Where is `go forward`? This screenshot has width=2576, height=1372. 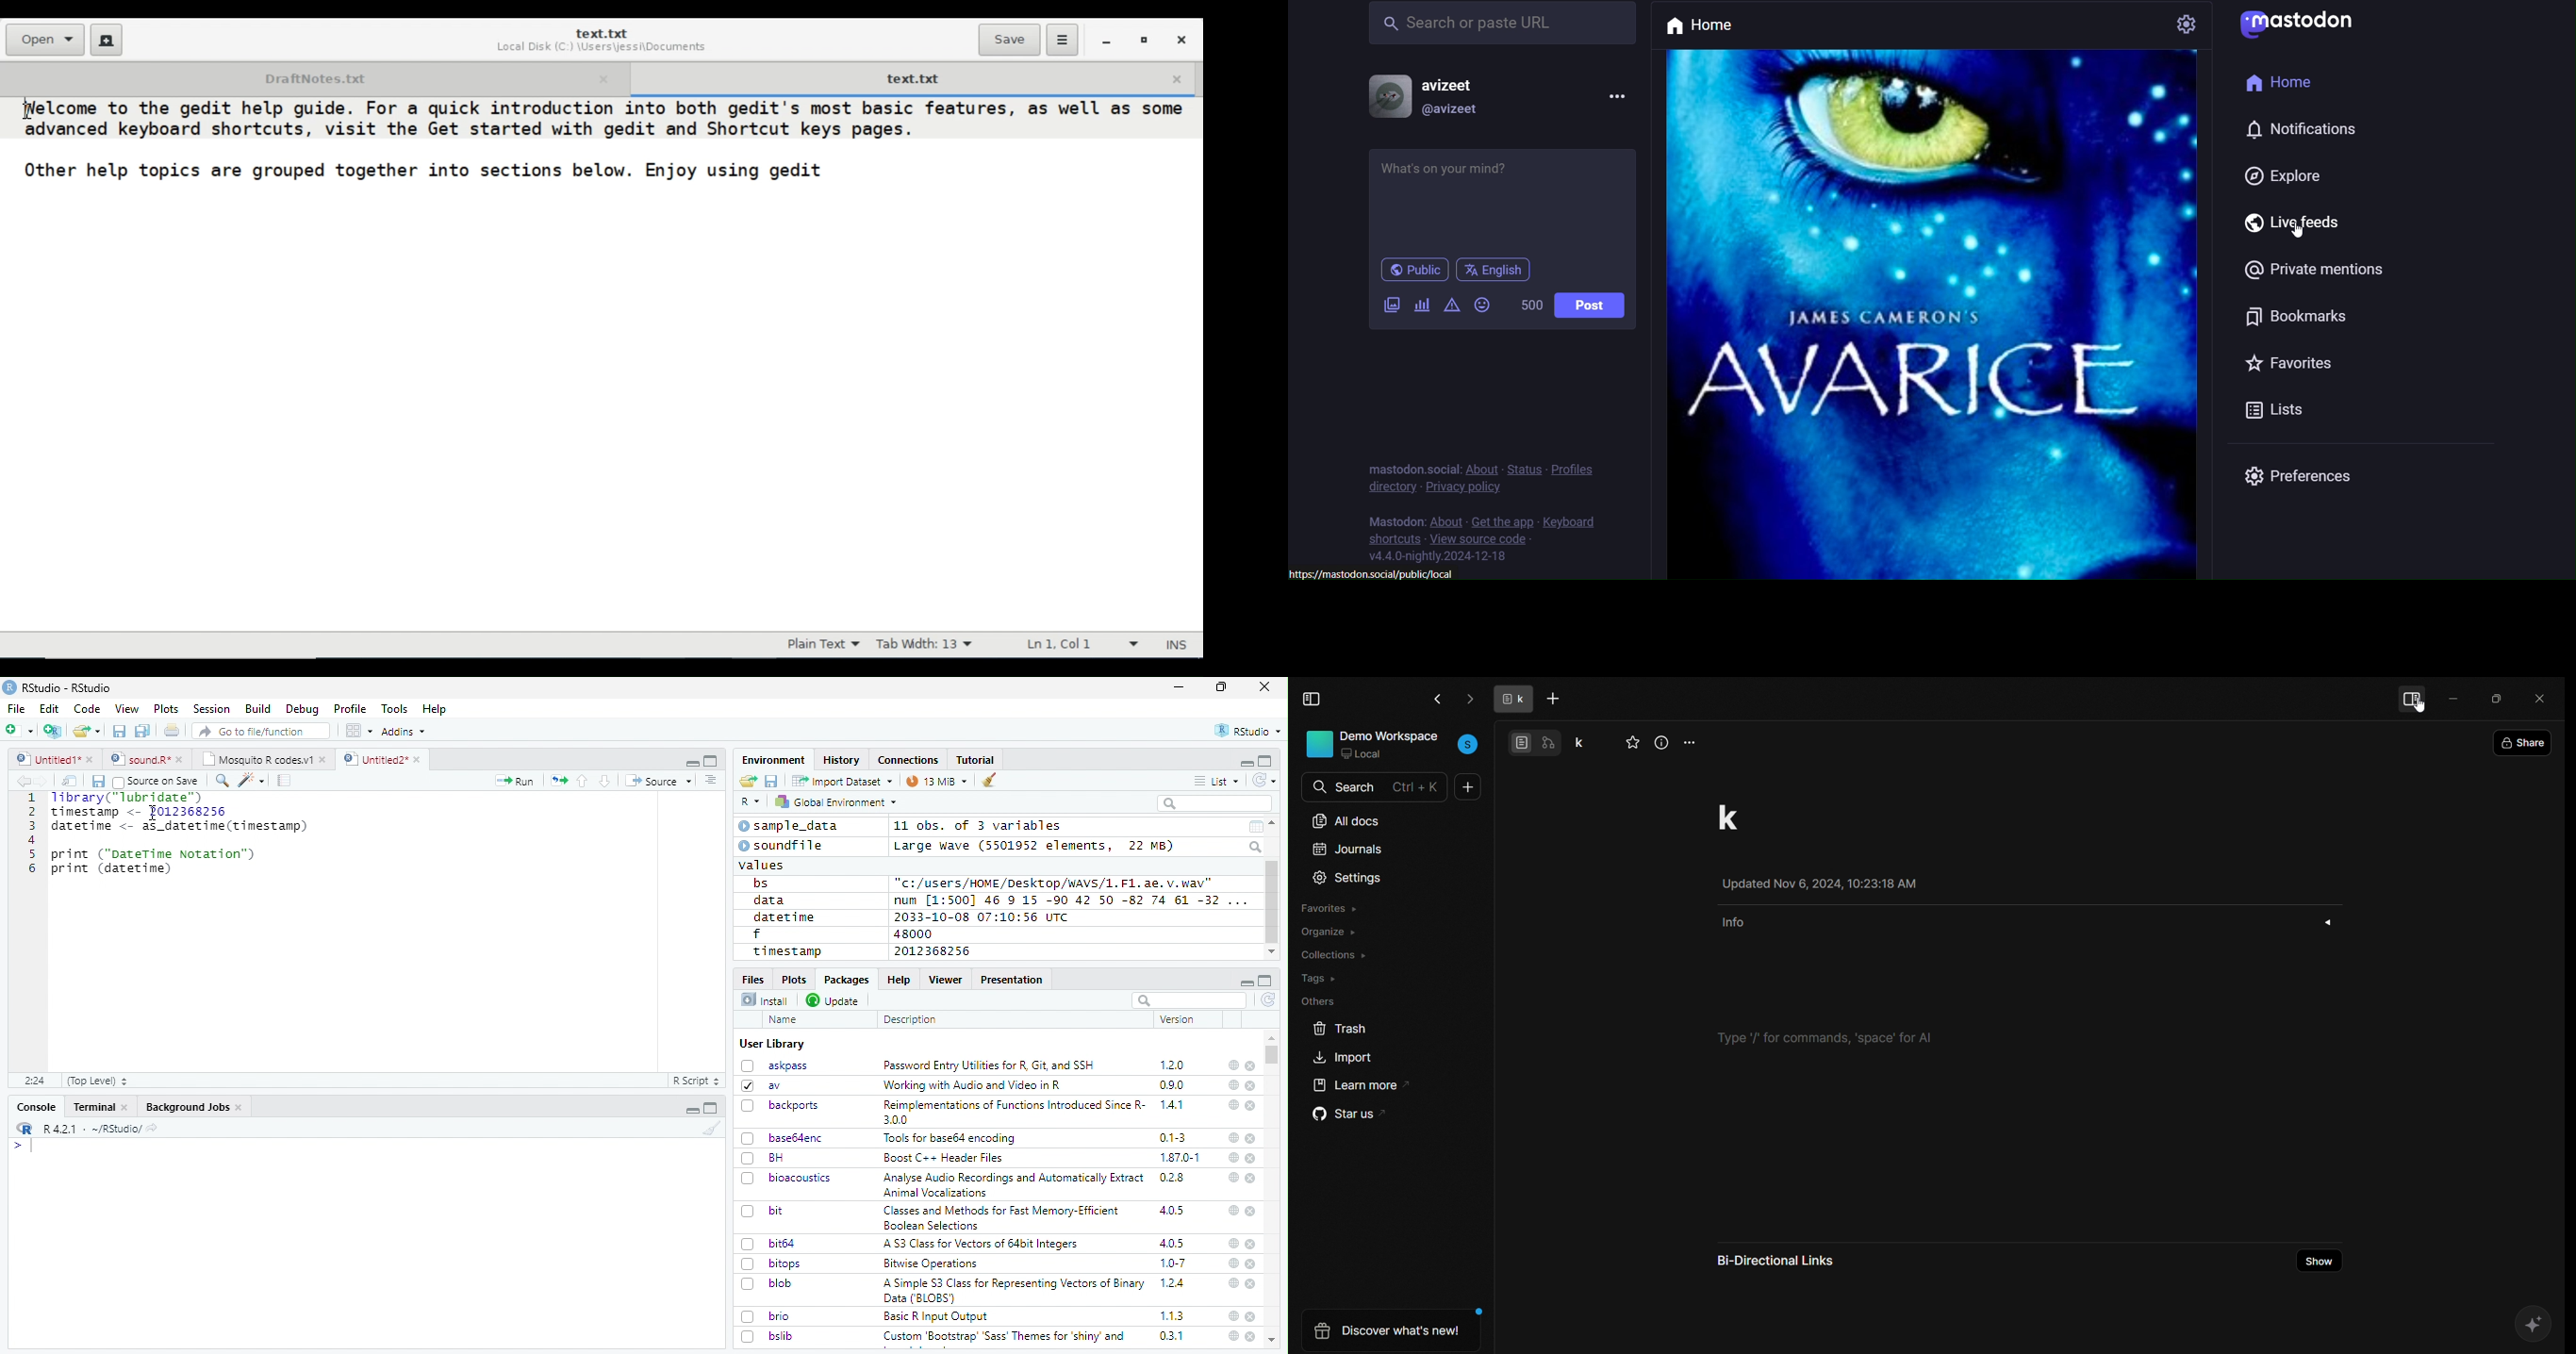
go forward is located at coordinates (45, 781).